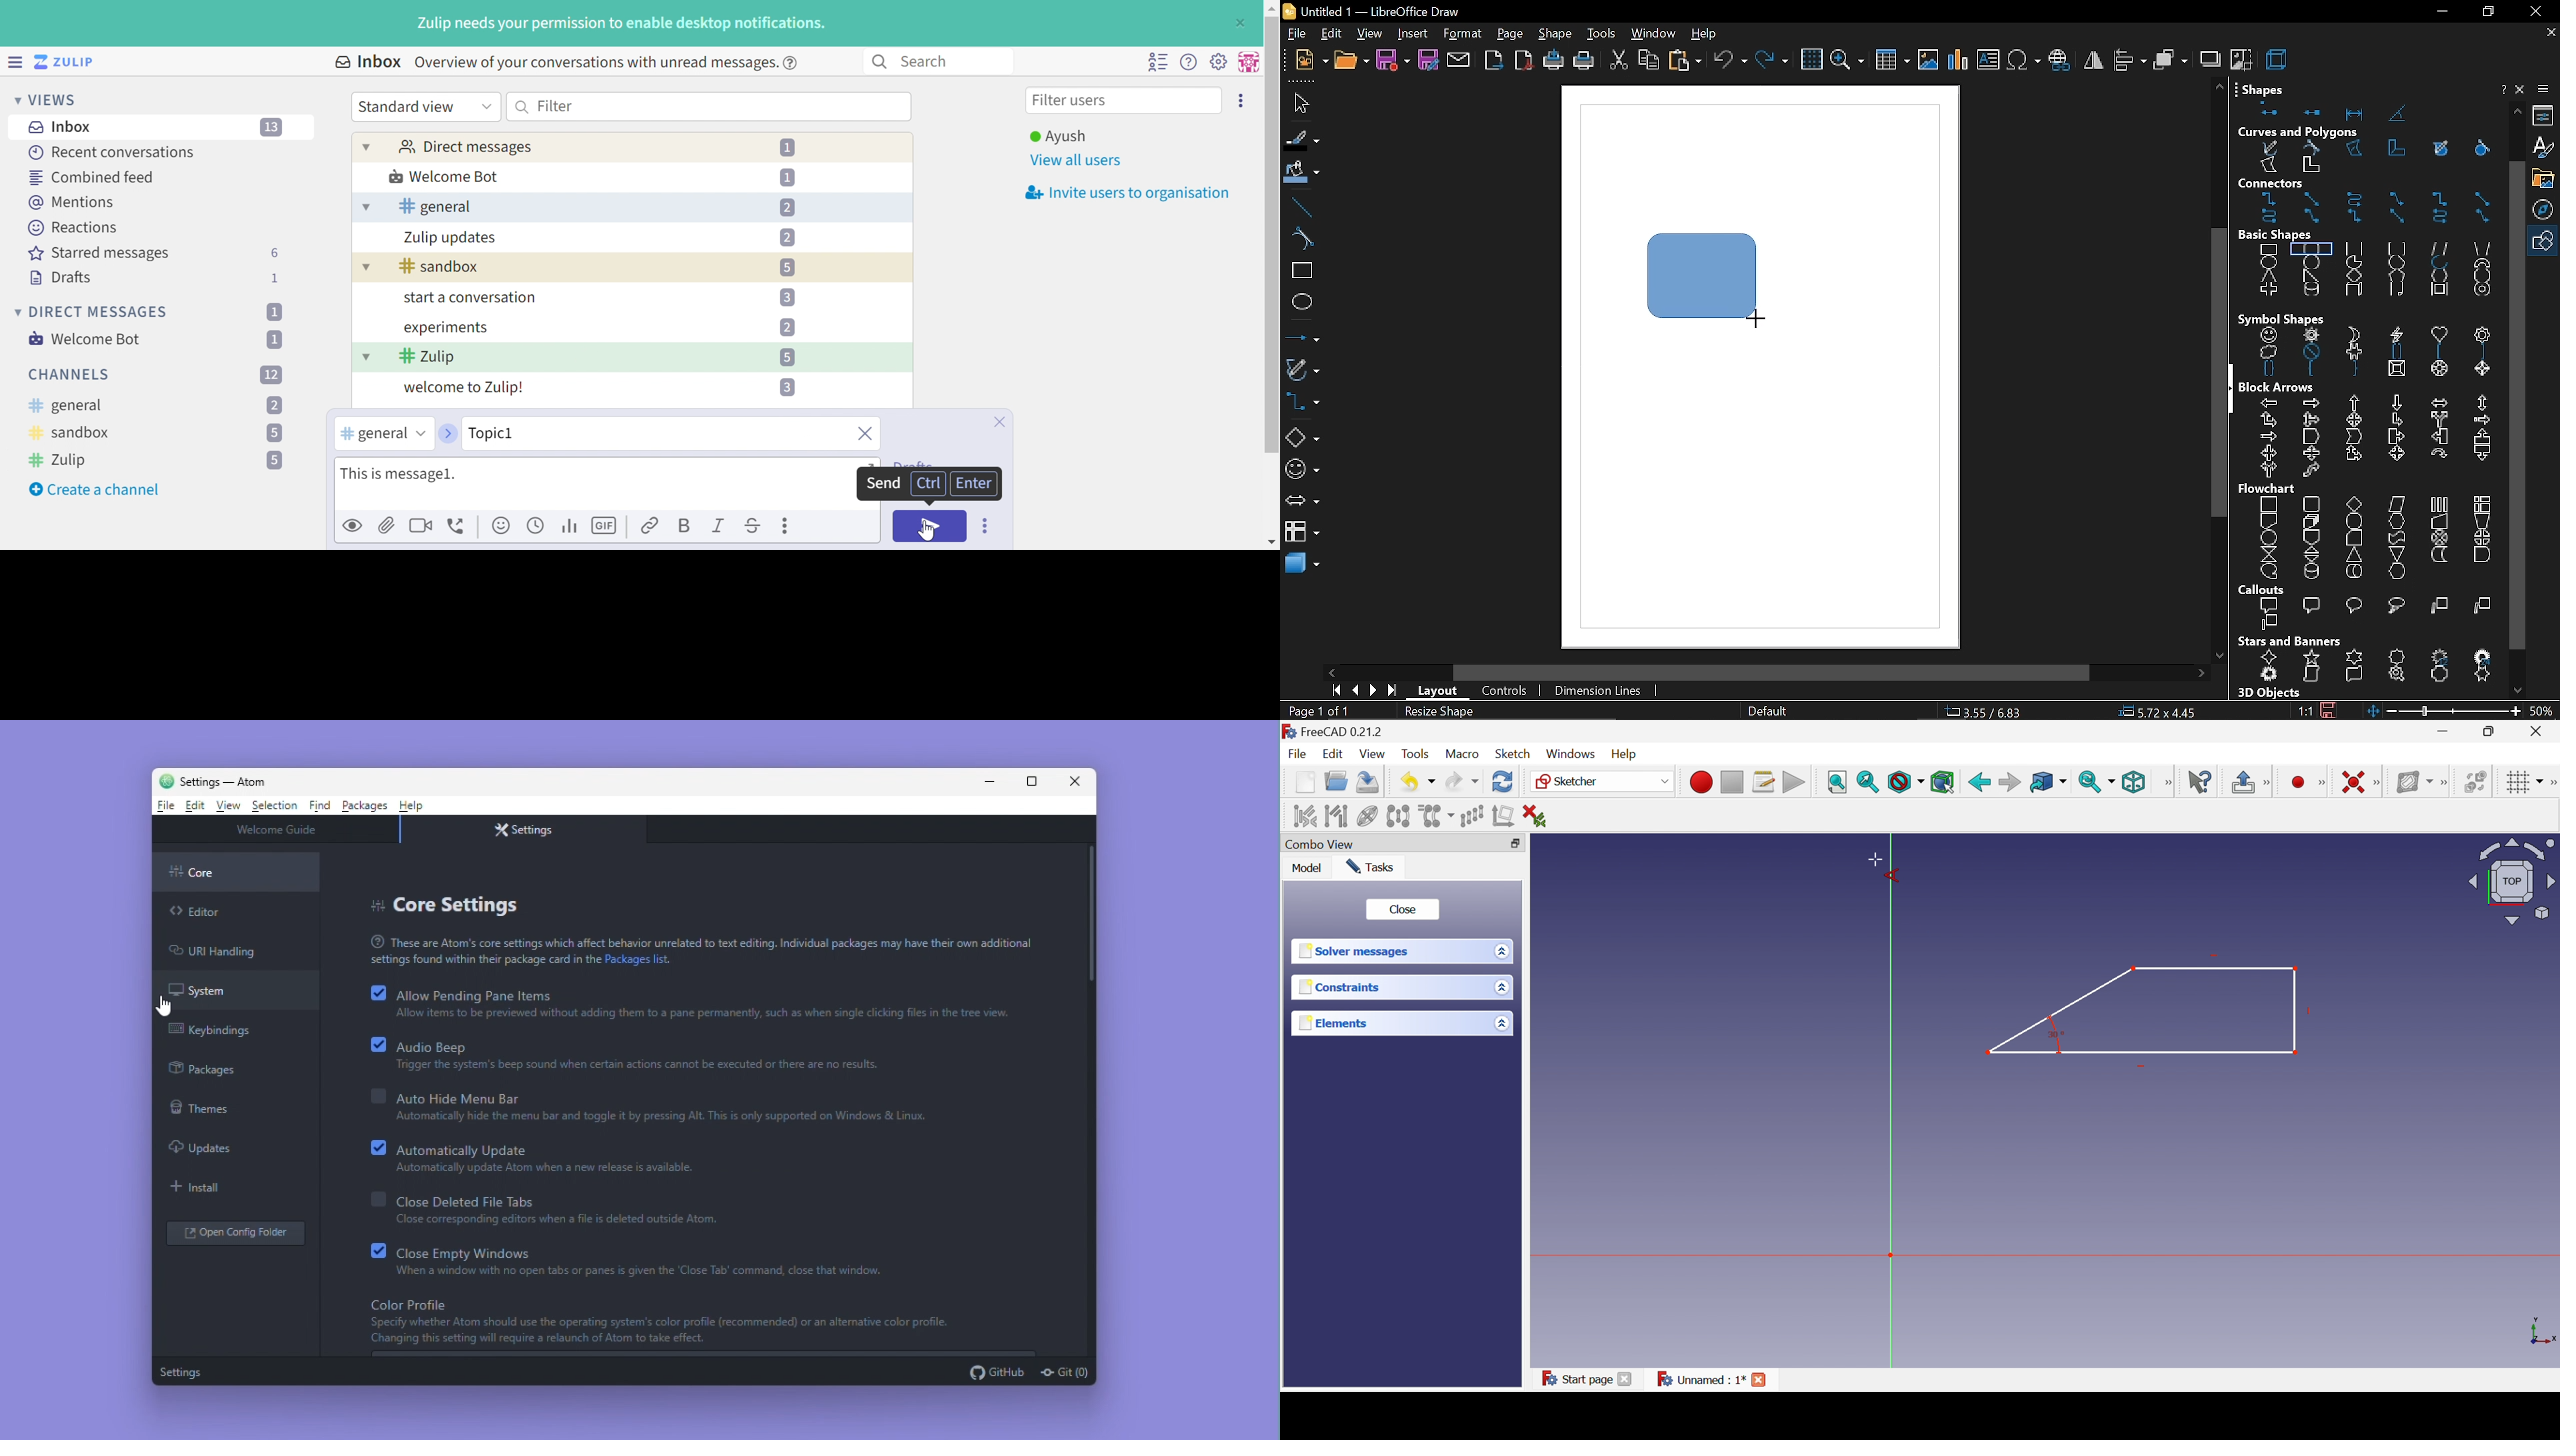  What do you see at coordinates (445, 329) in the screenshot?
I see `experiments` at bounding box center [445, 329].